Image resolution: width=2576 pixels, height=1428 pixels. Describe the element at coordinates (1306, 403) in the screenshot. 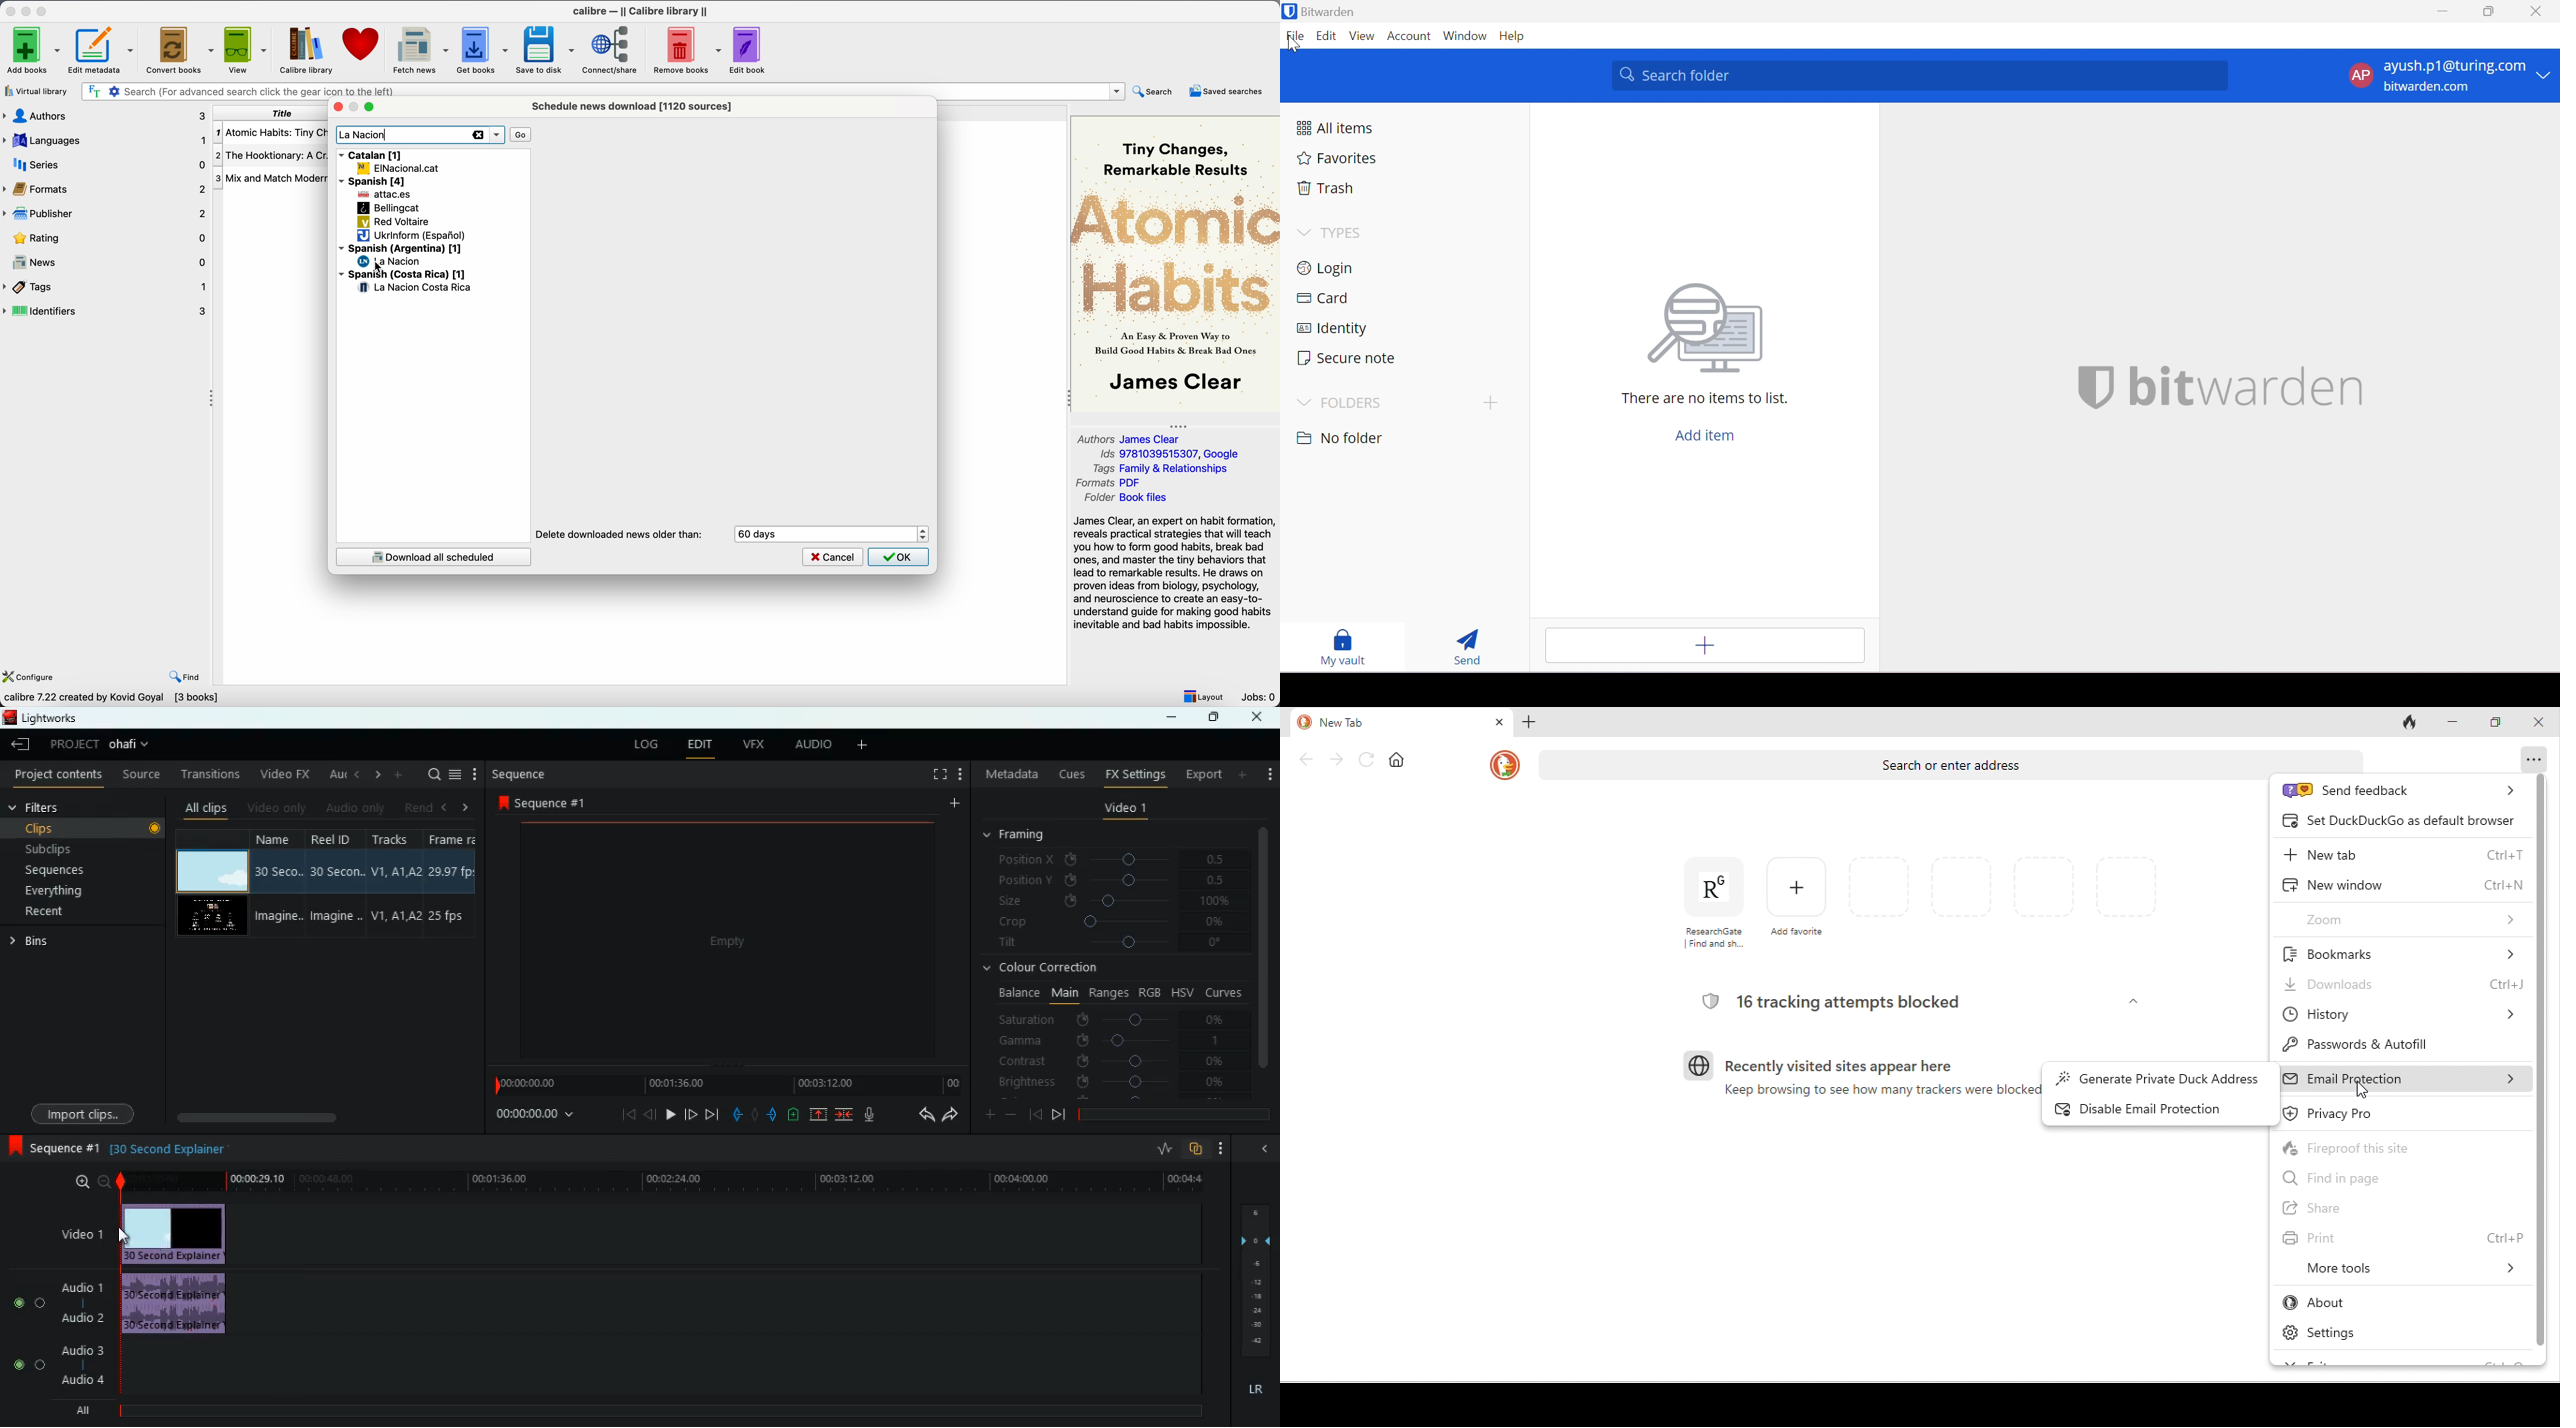

I see `Drop Down` at that location.